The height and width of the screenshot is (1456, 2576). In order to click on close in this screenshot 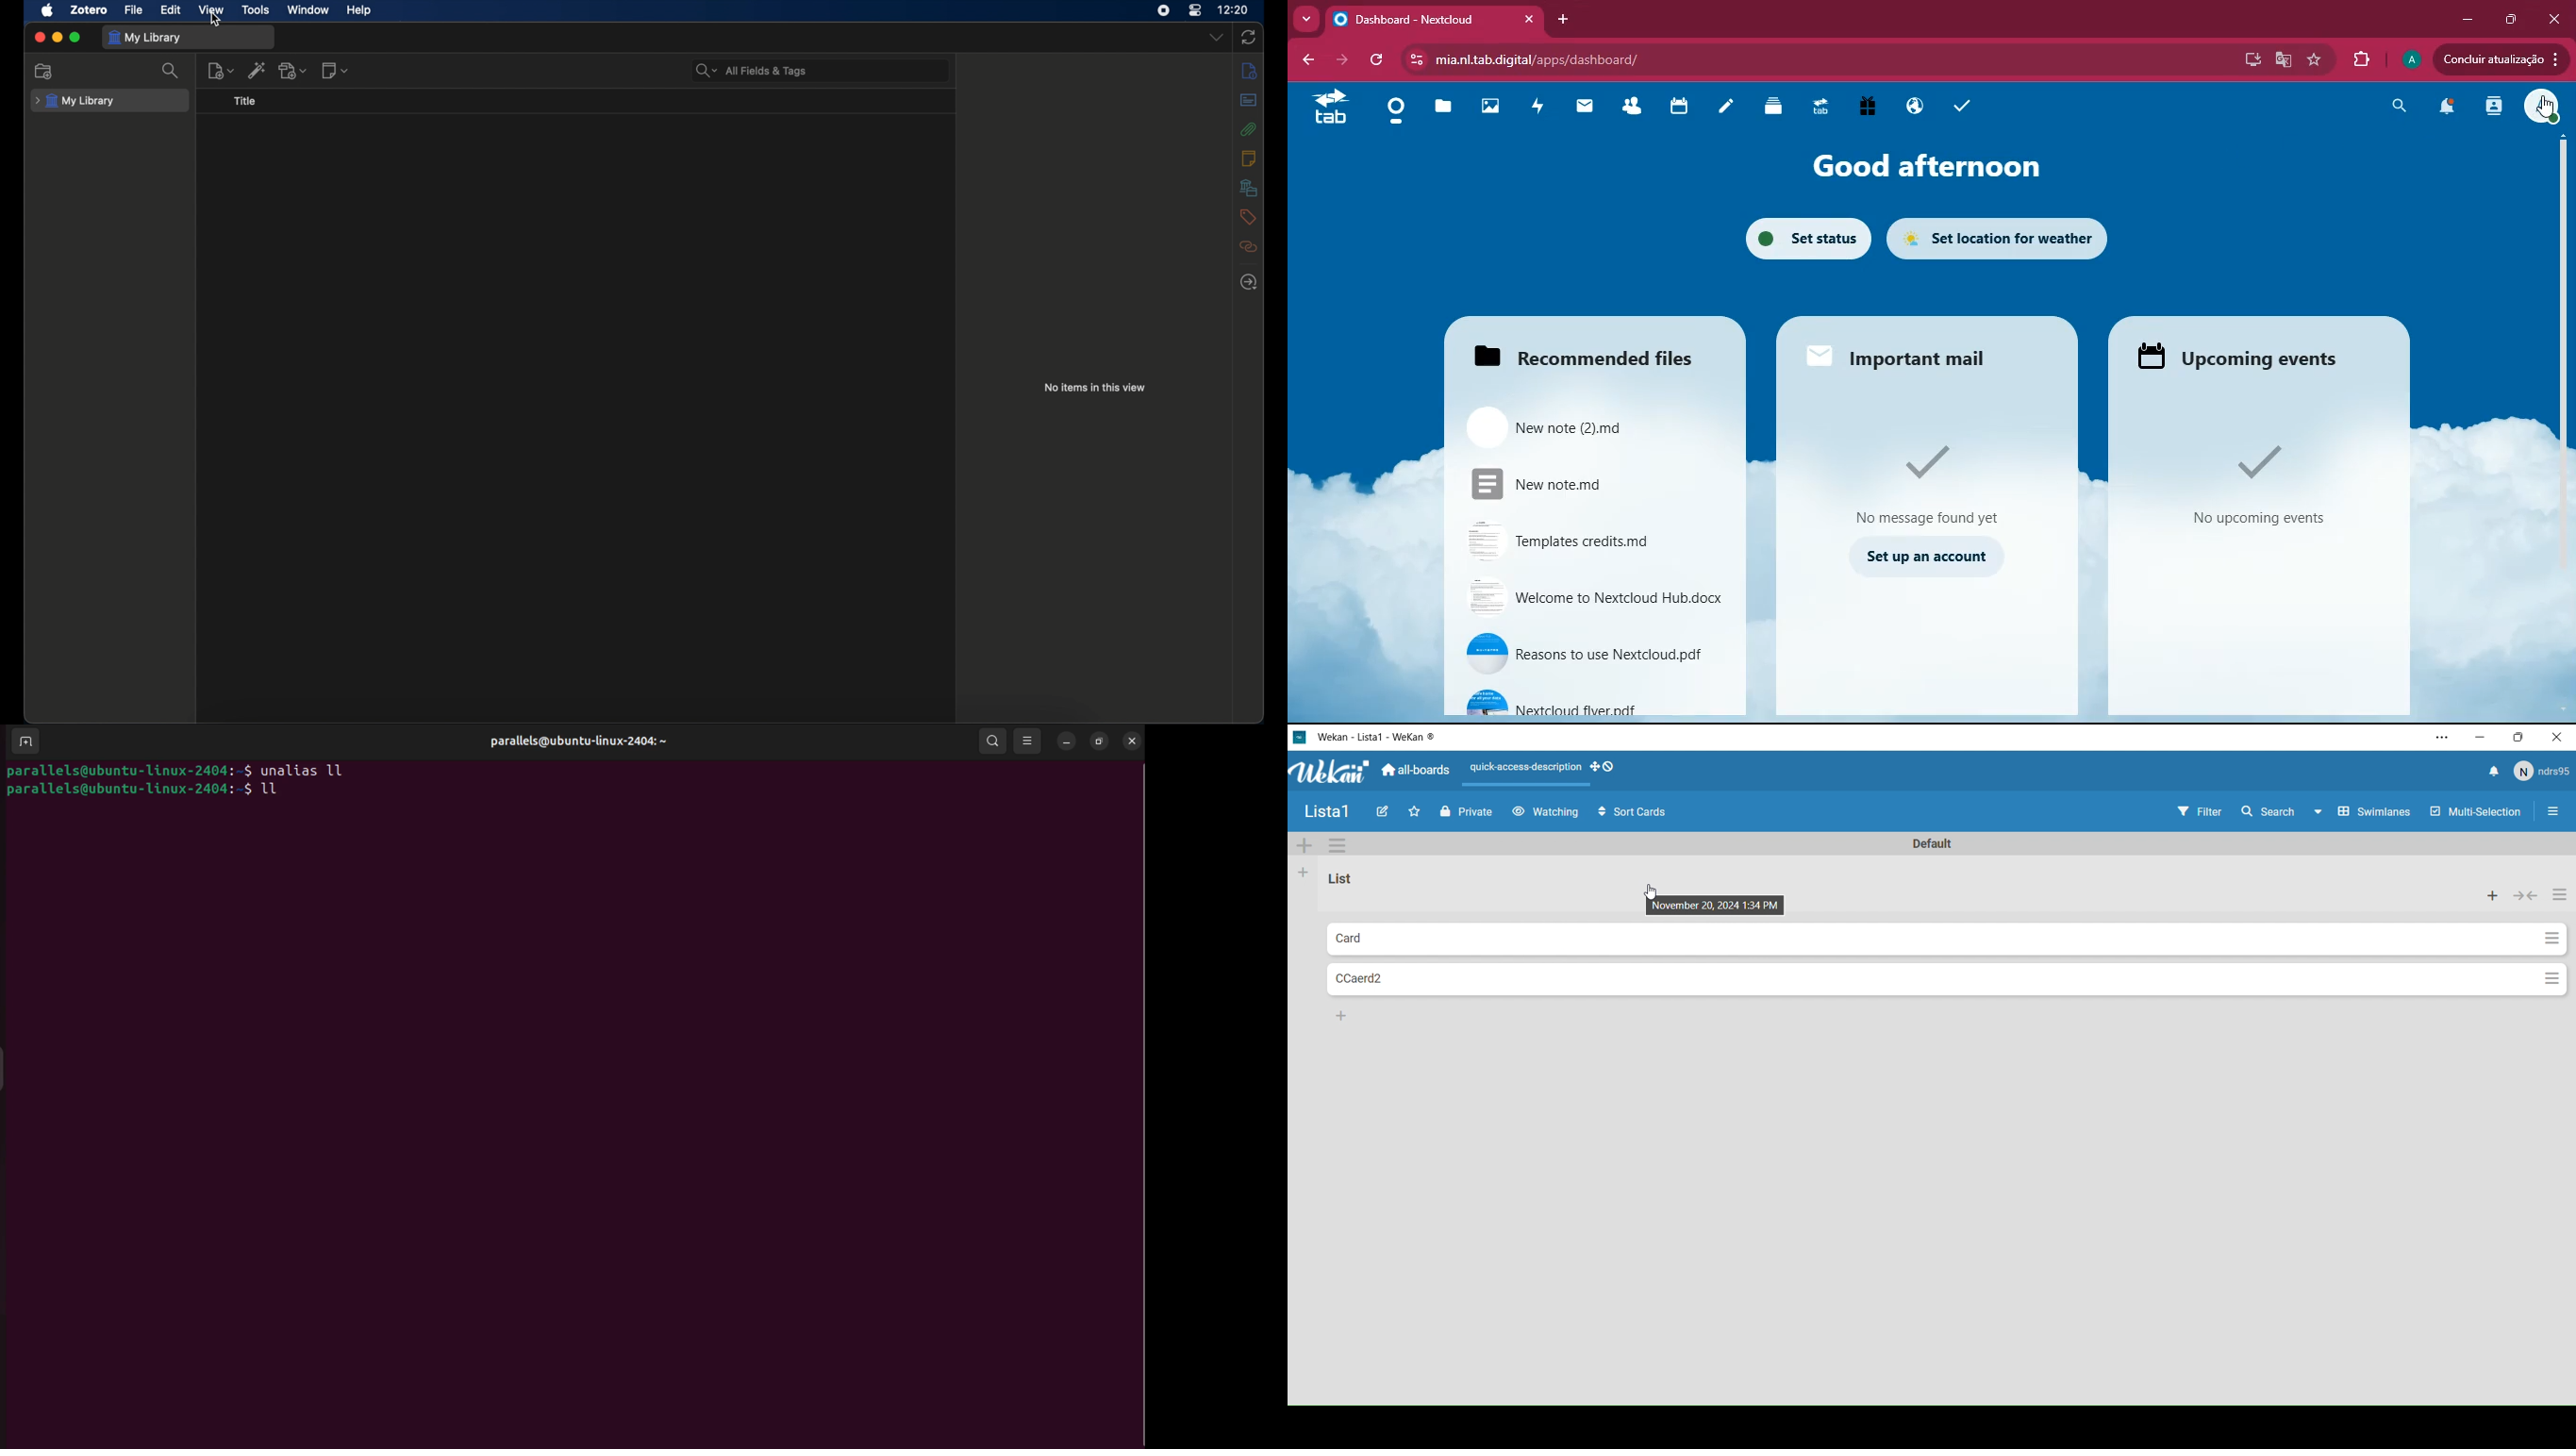, I will do `click(2557, 17)`.